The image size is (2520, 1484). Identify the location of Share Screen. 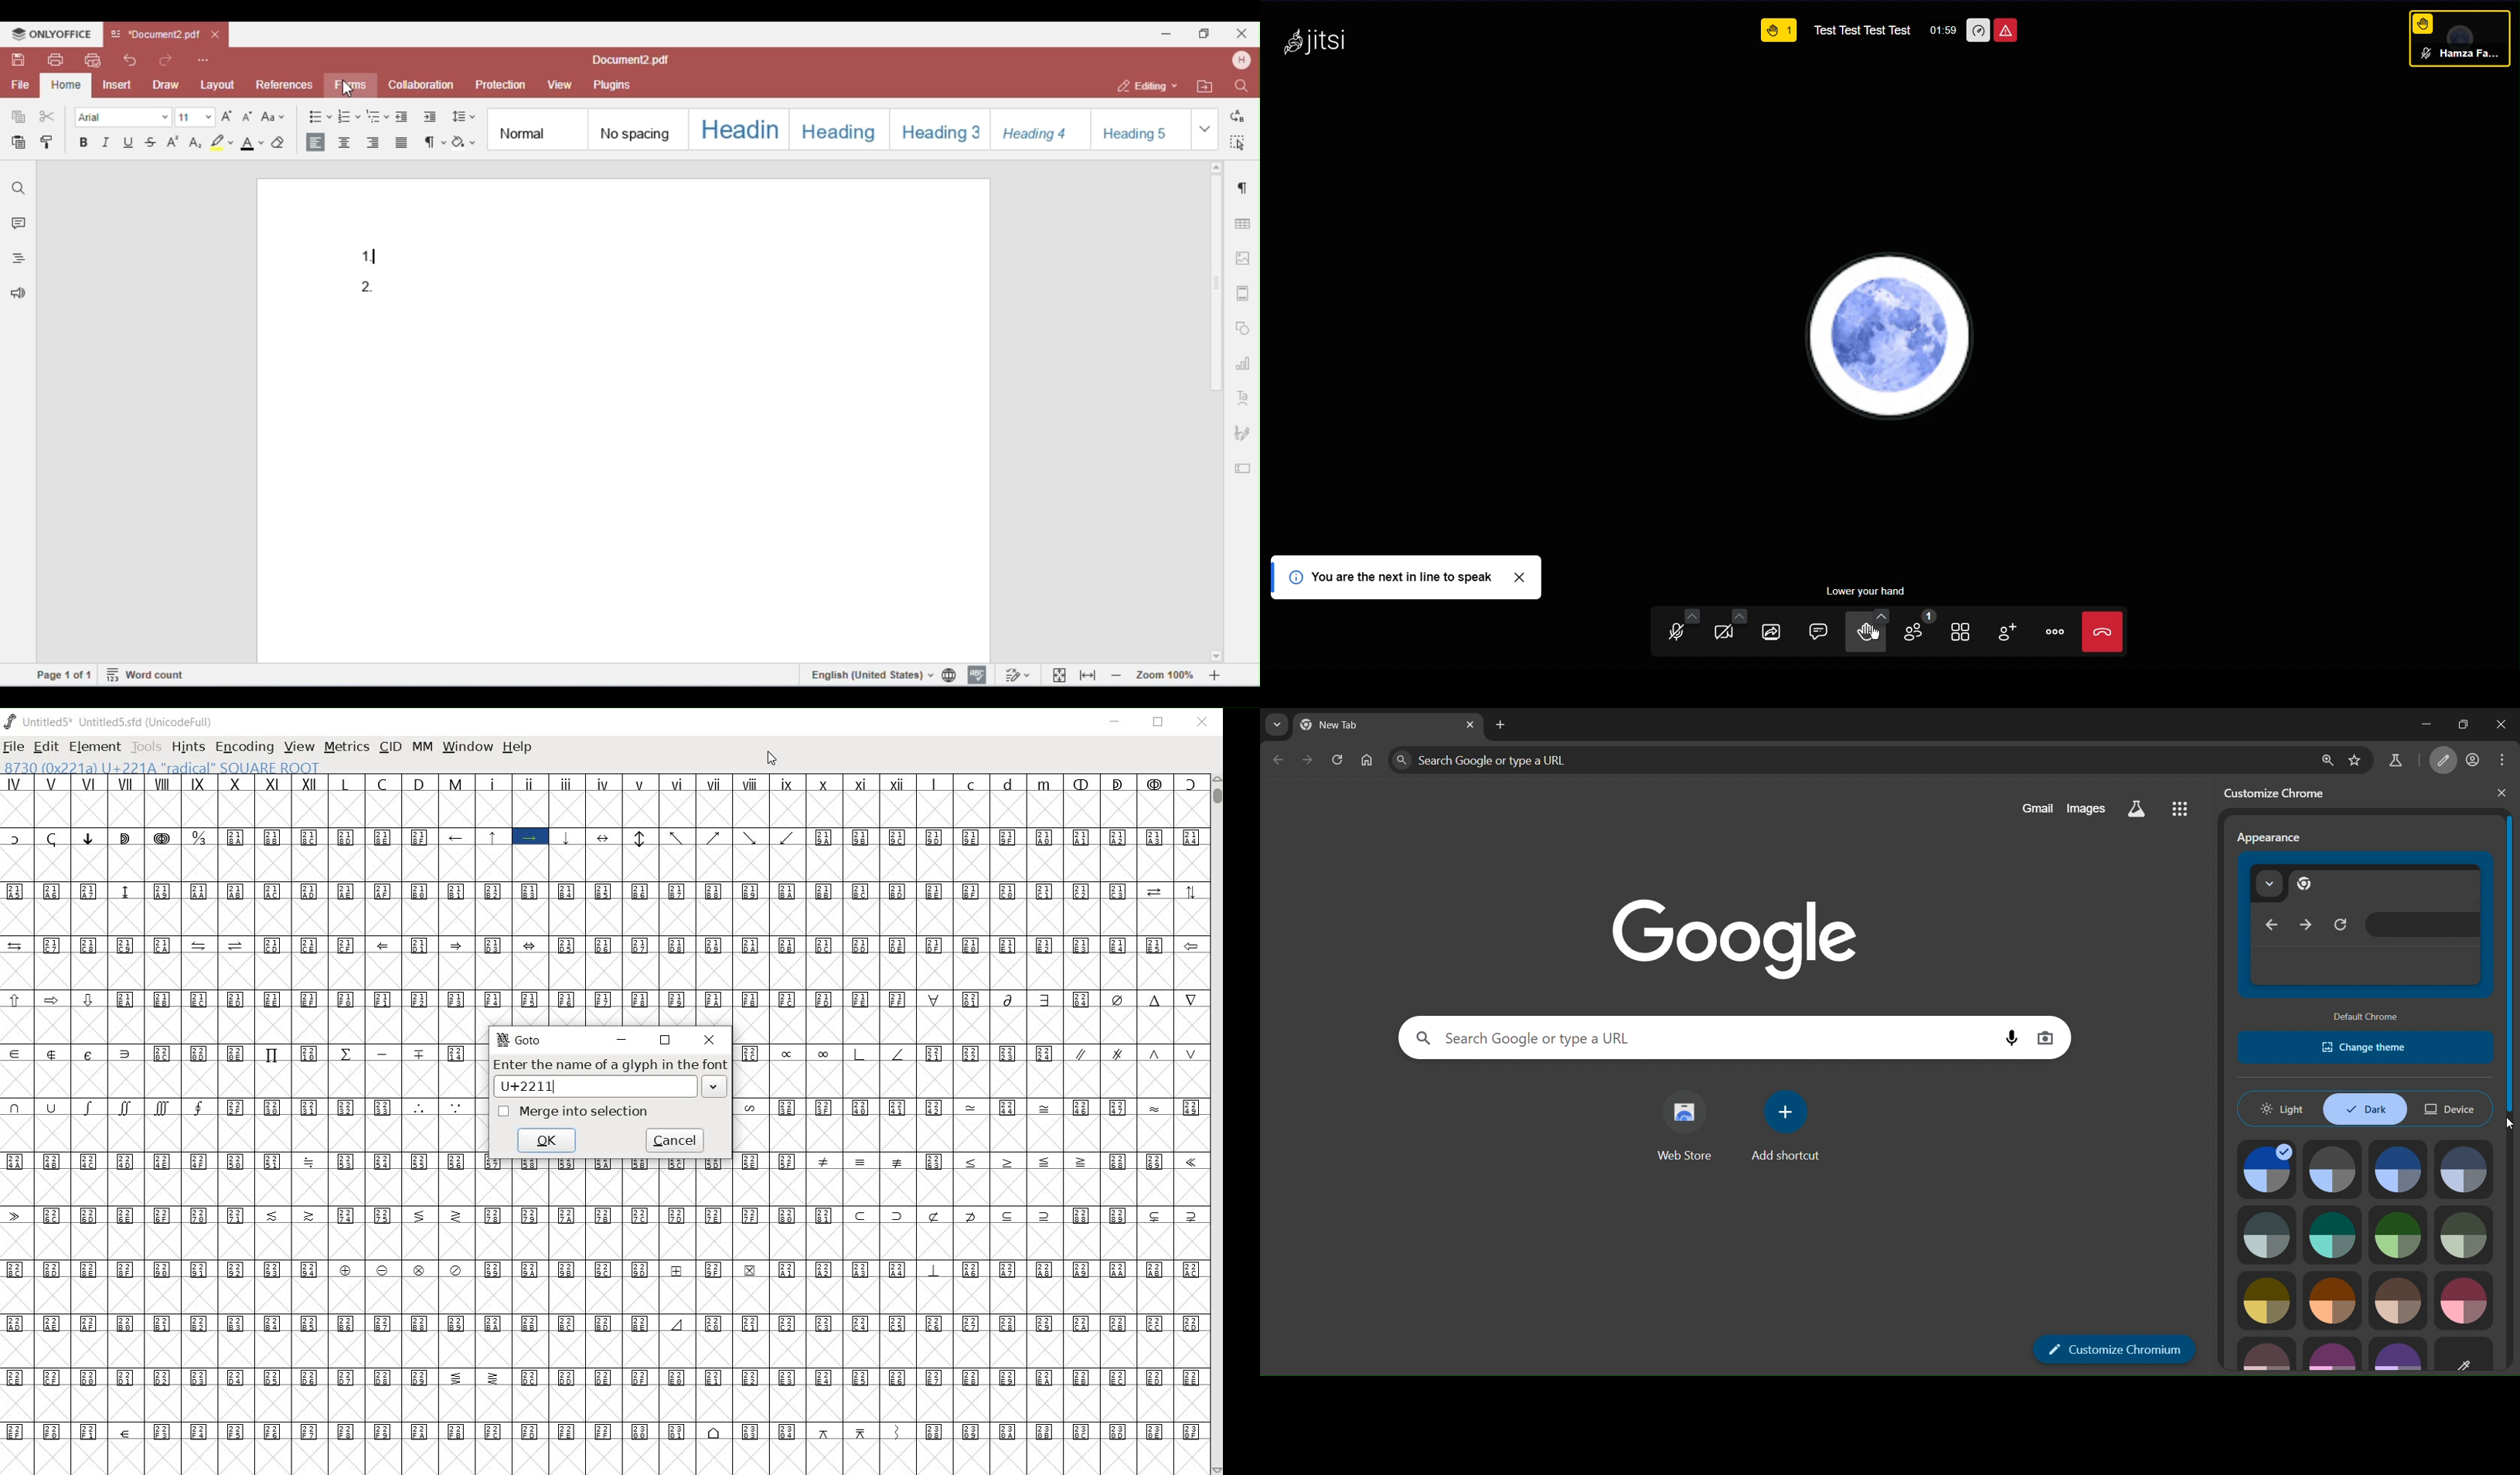
(1778, 631).